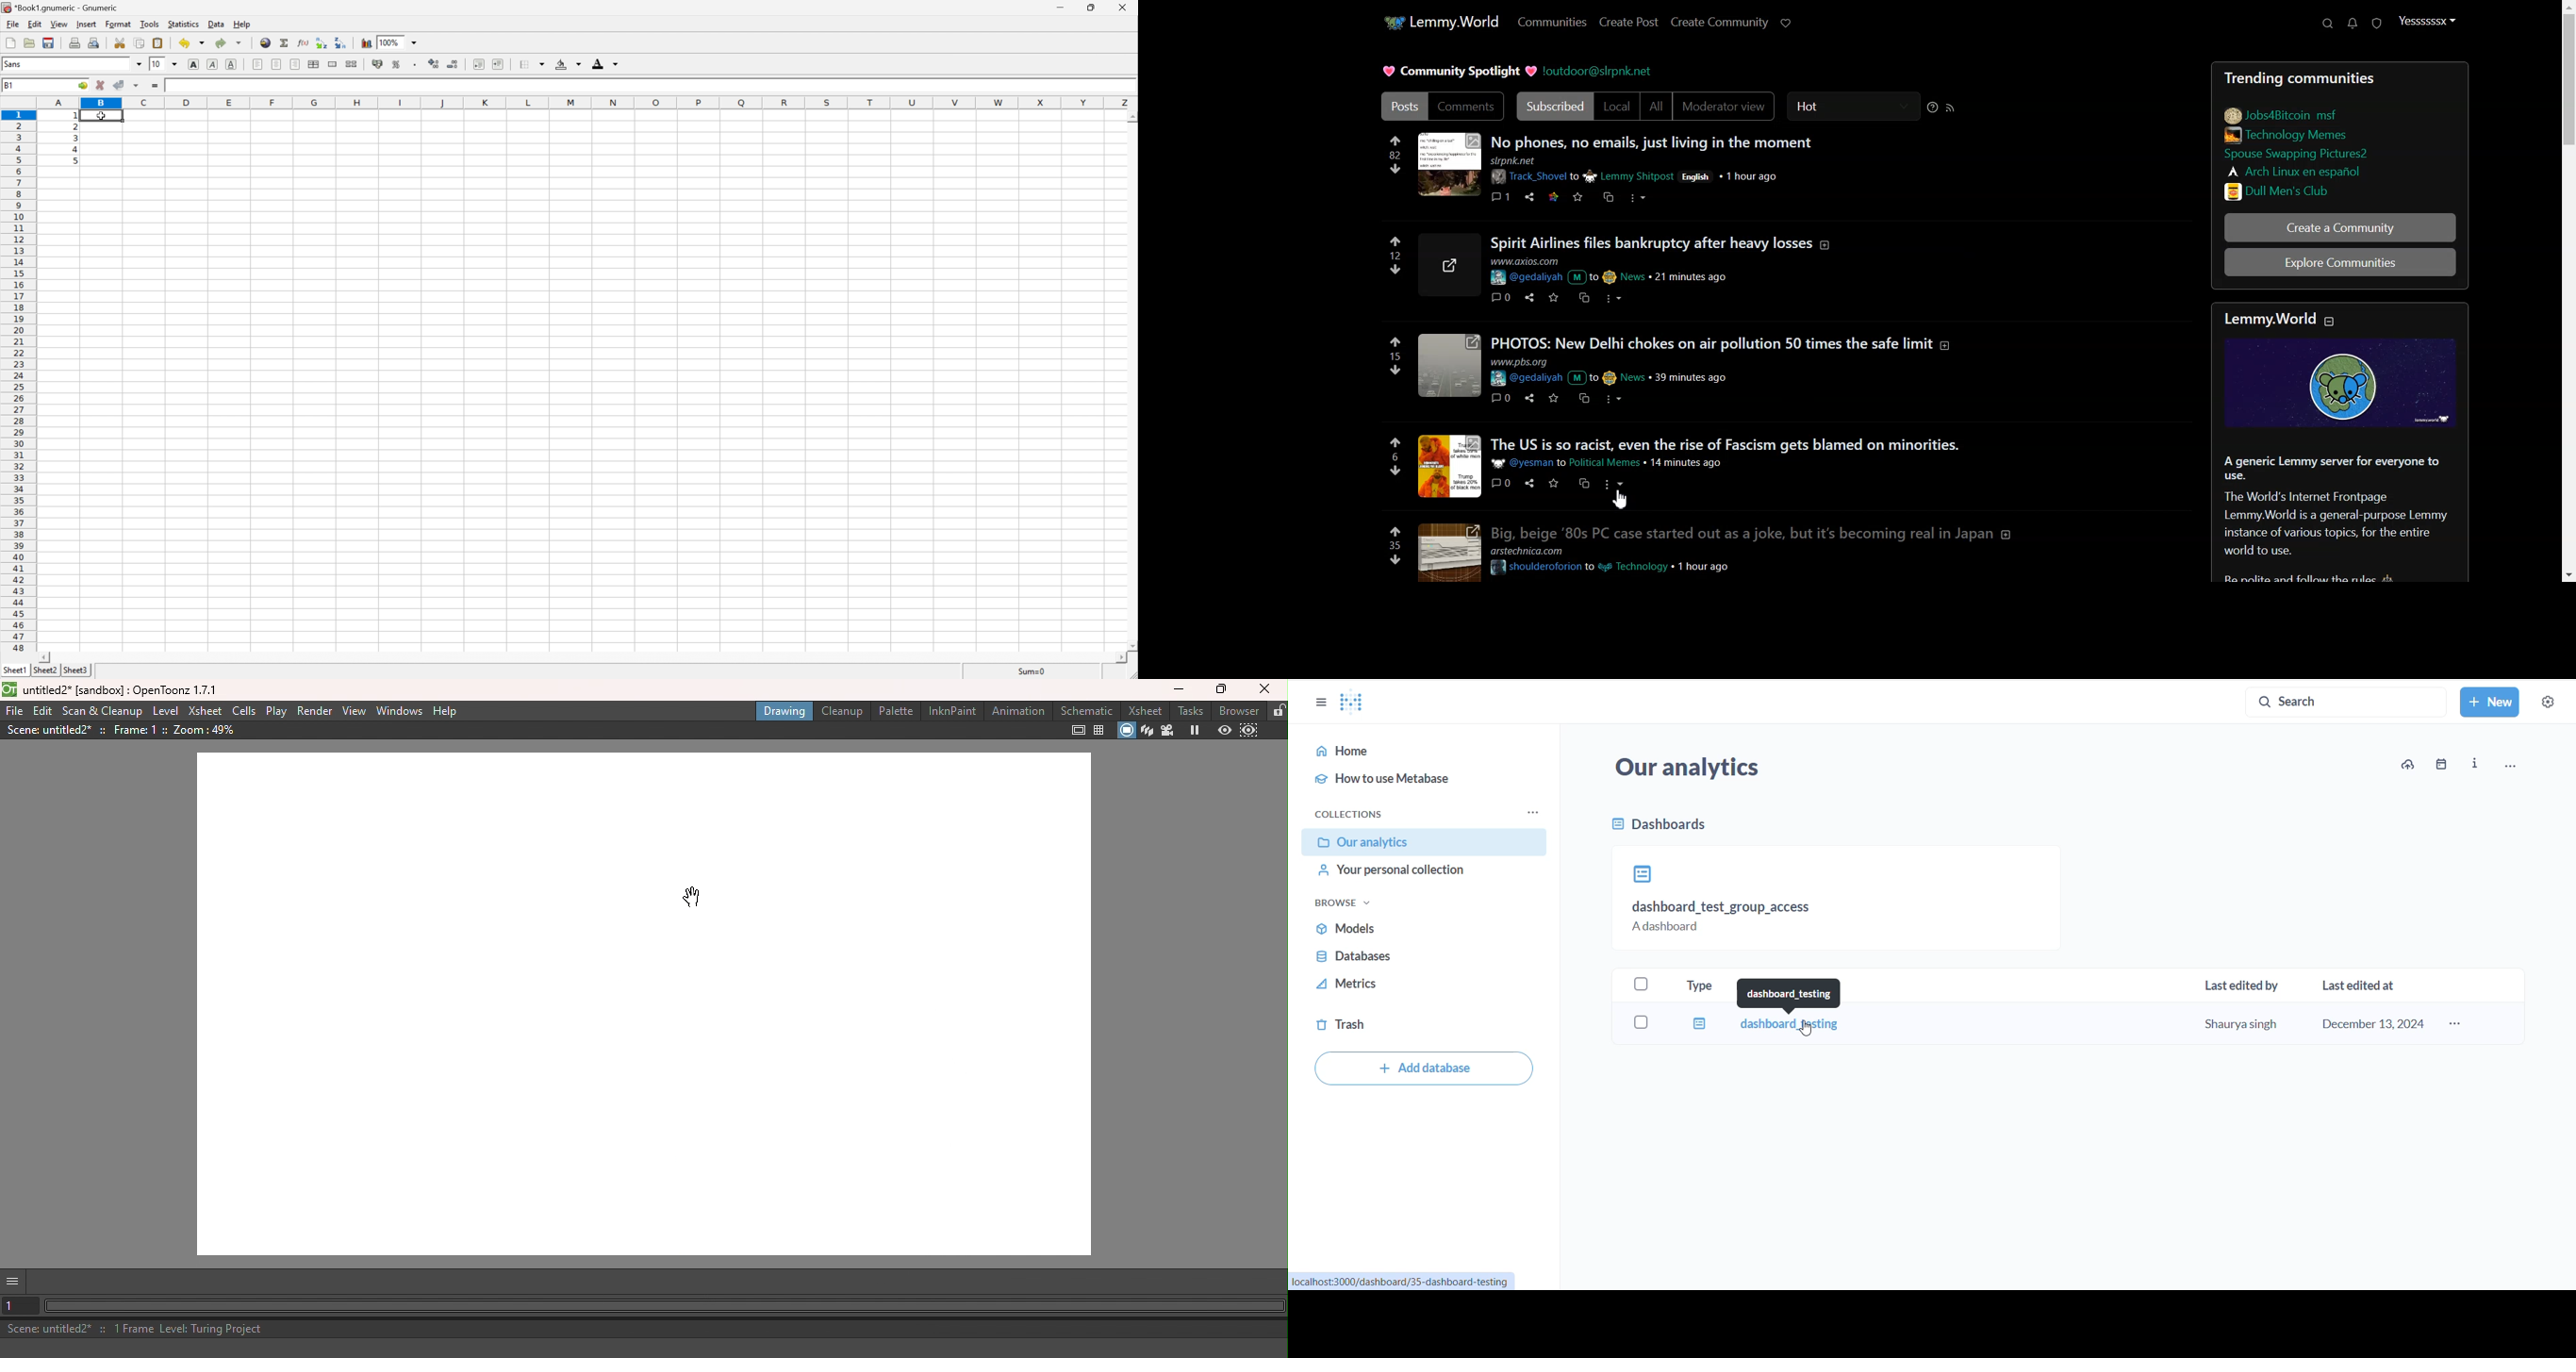 This screenshot has height=1372, width=2576. Describe the element at coordinates (193, 63) in the screenshot. I see `Bold` at that location.